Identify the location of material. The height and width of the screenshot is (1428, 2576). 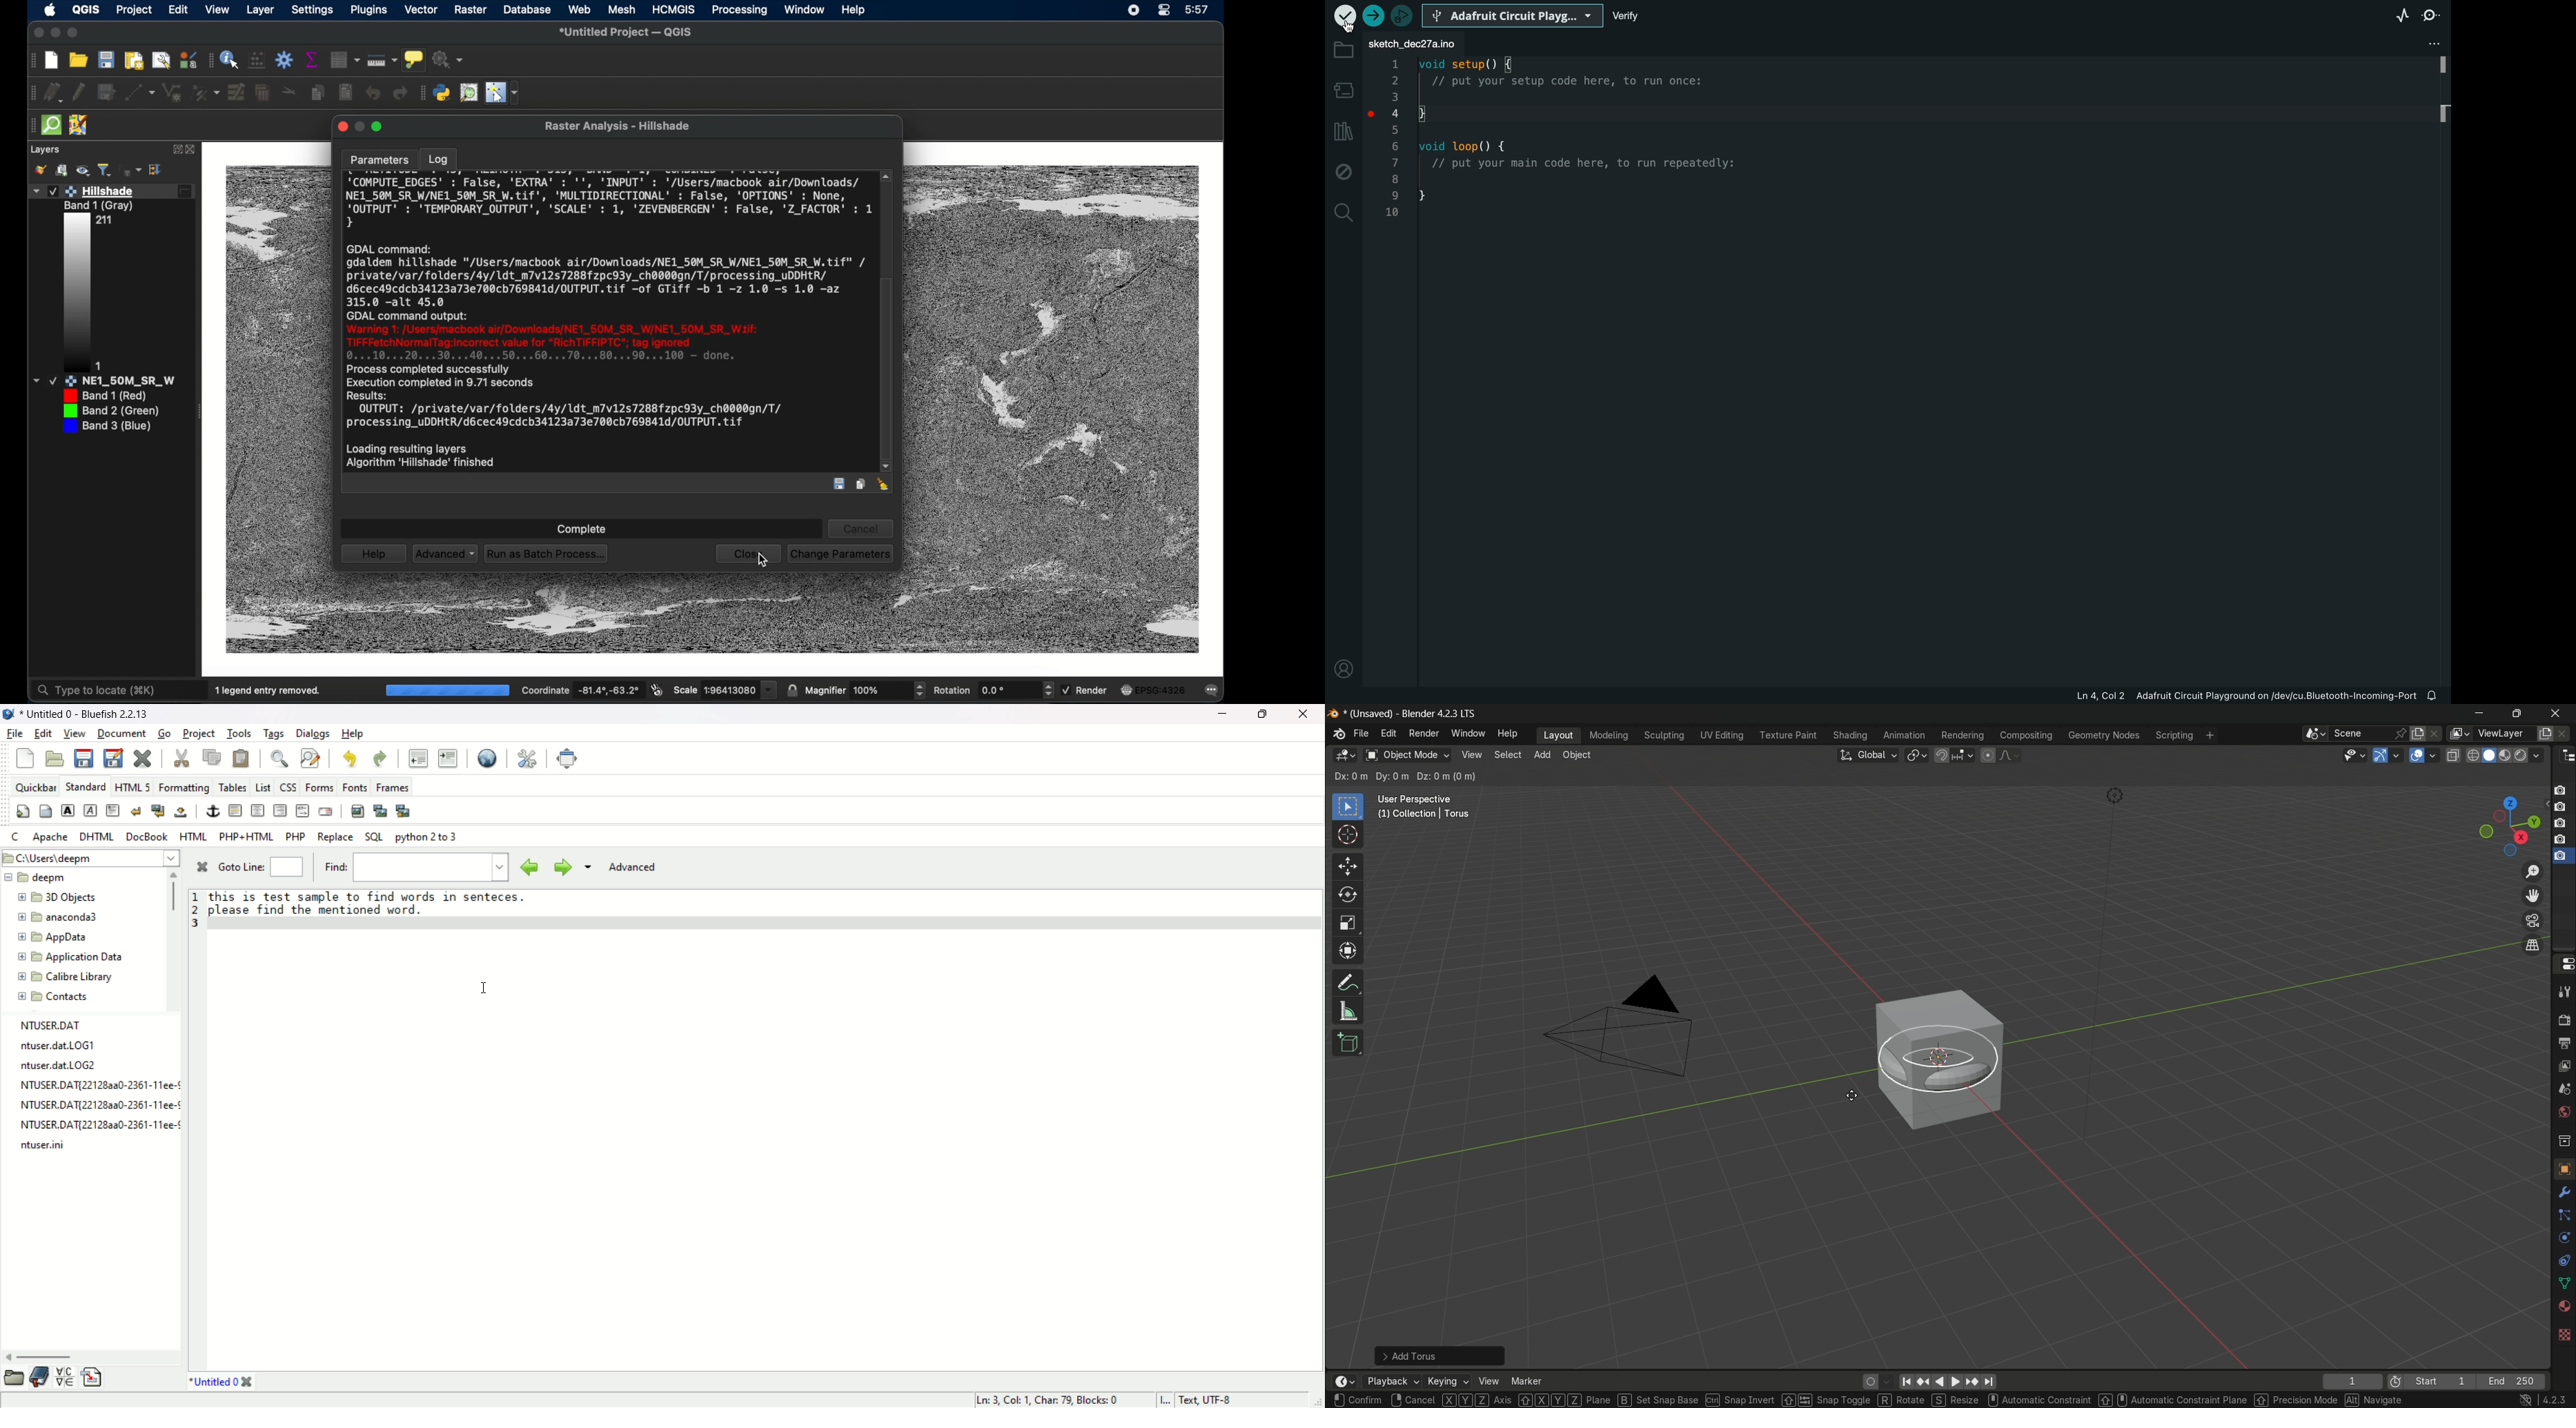
(2564, 1305).